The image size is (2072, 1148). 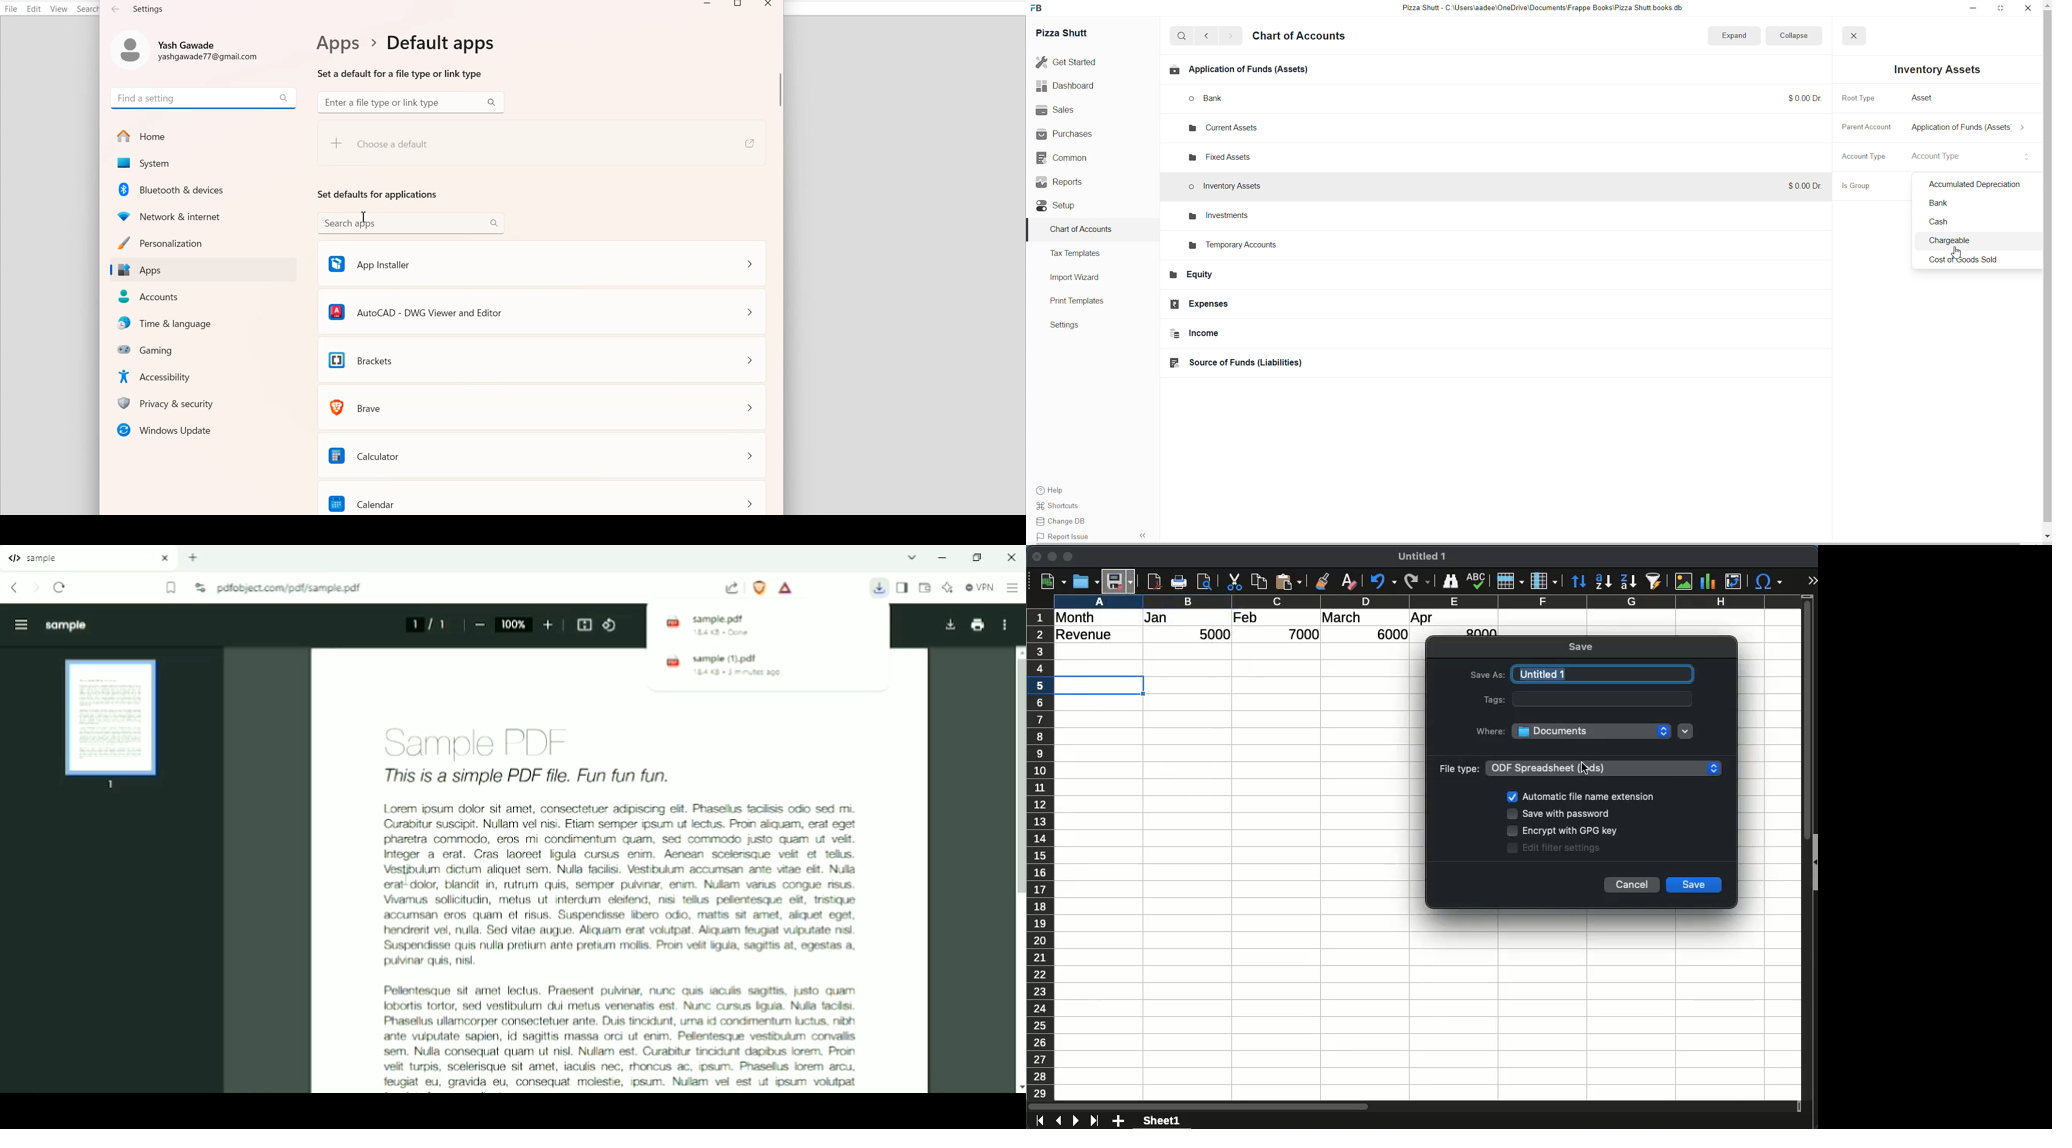 What do you see at coordinates (204, 297) in the screenshot?
I see `Accounts` at bounding box center [204, 297].